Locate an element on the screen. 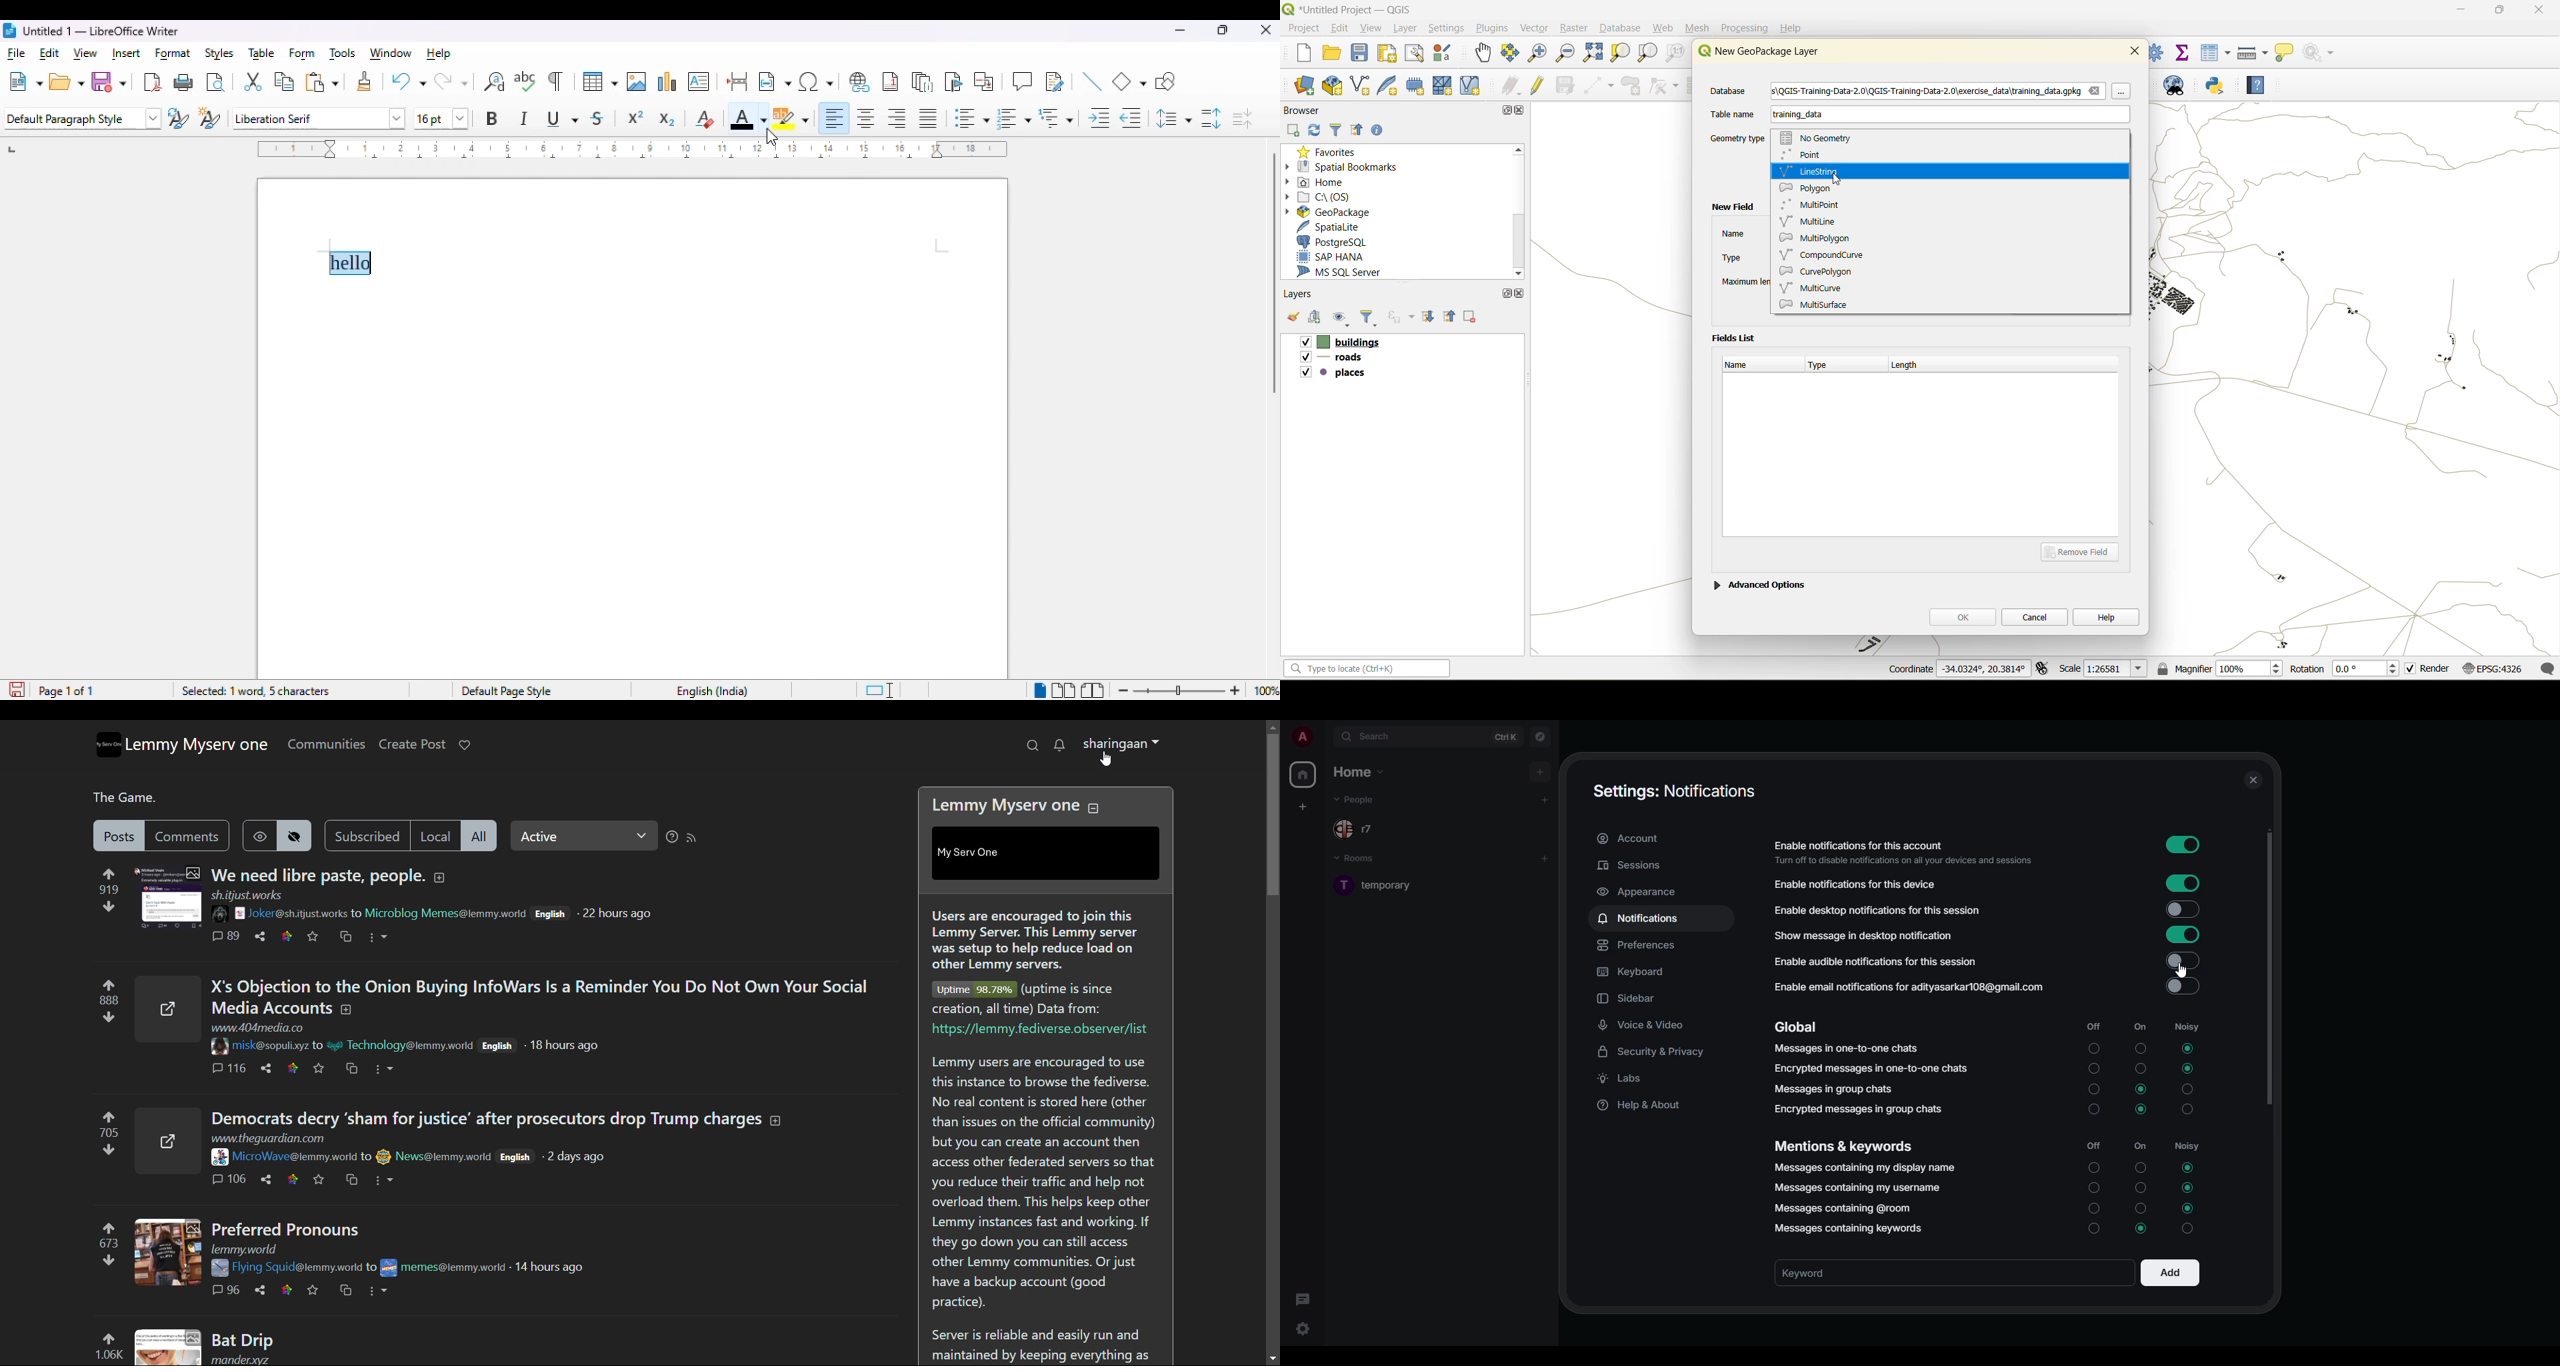 The image size is (2576, 1372). minimize is located at coordinates (2457, 12).